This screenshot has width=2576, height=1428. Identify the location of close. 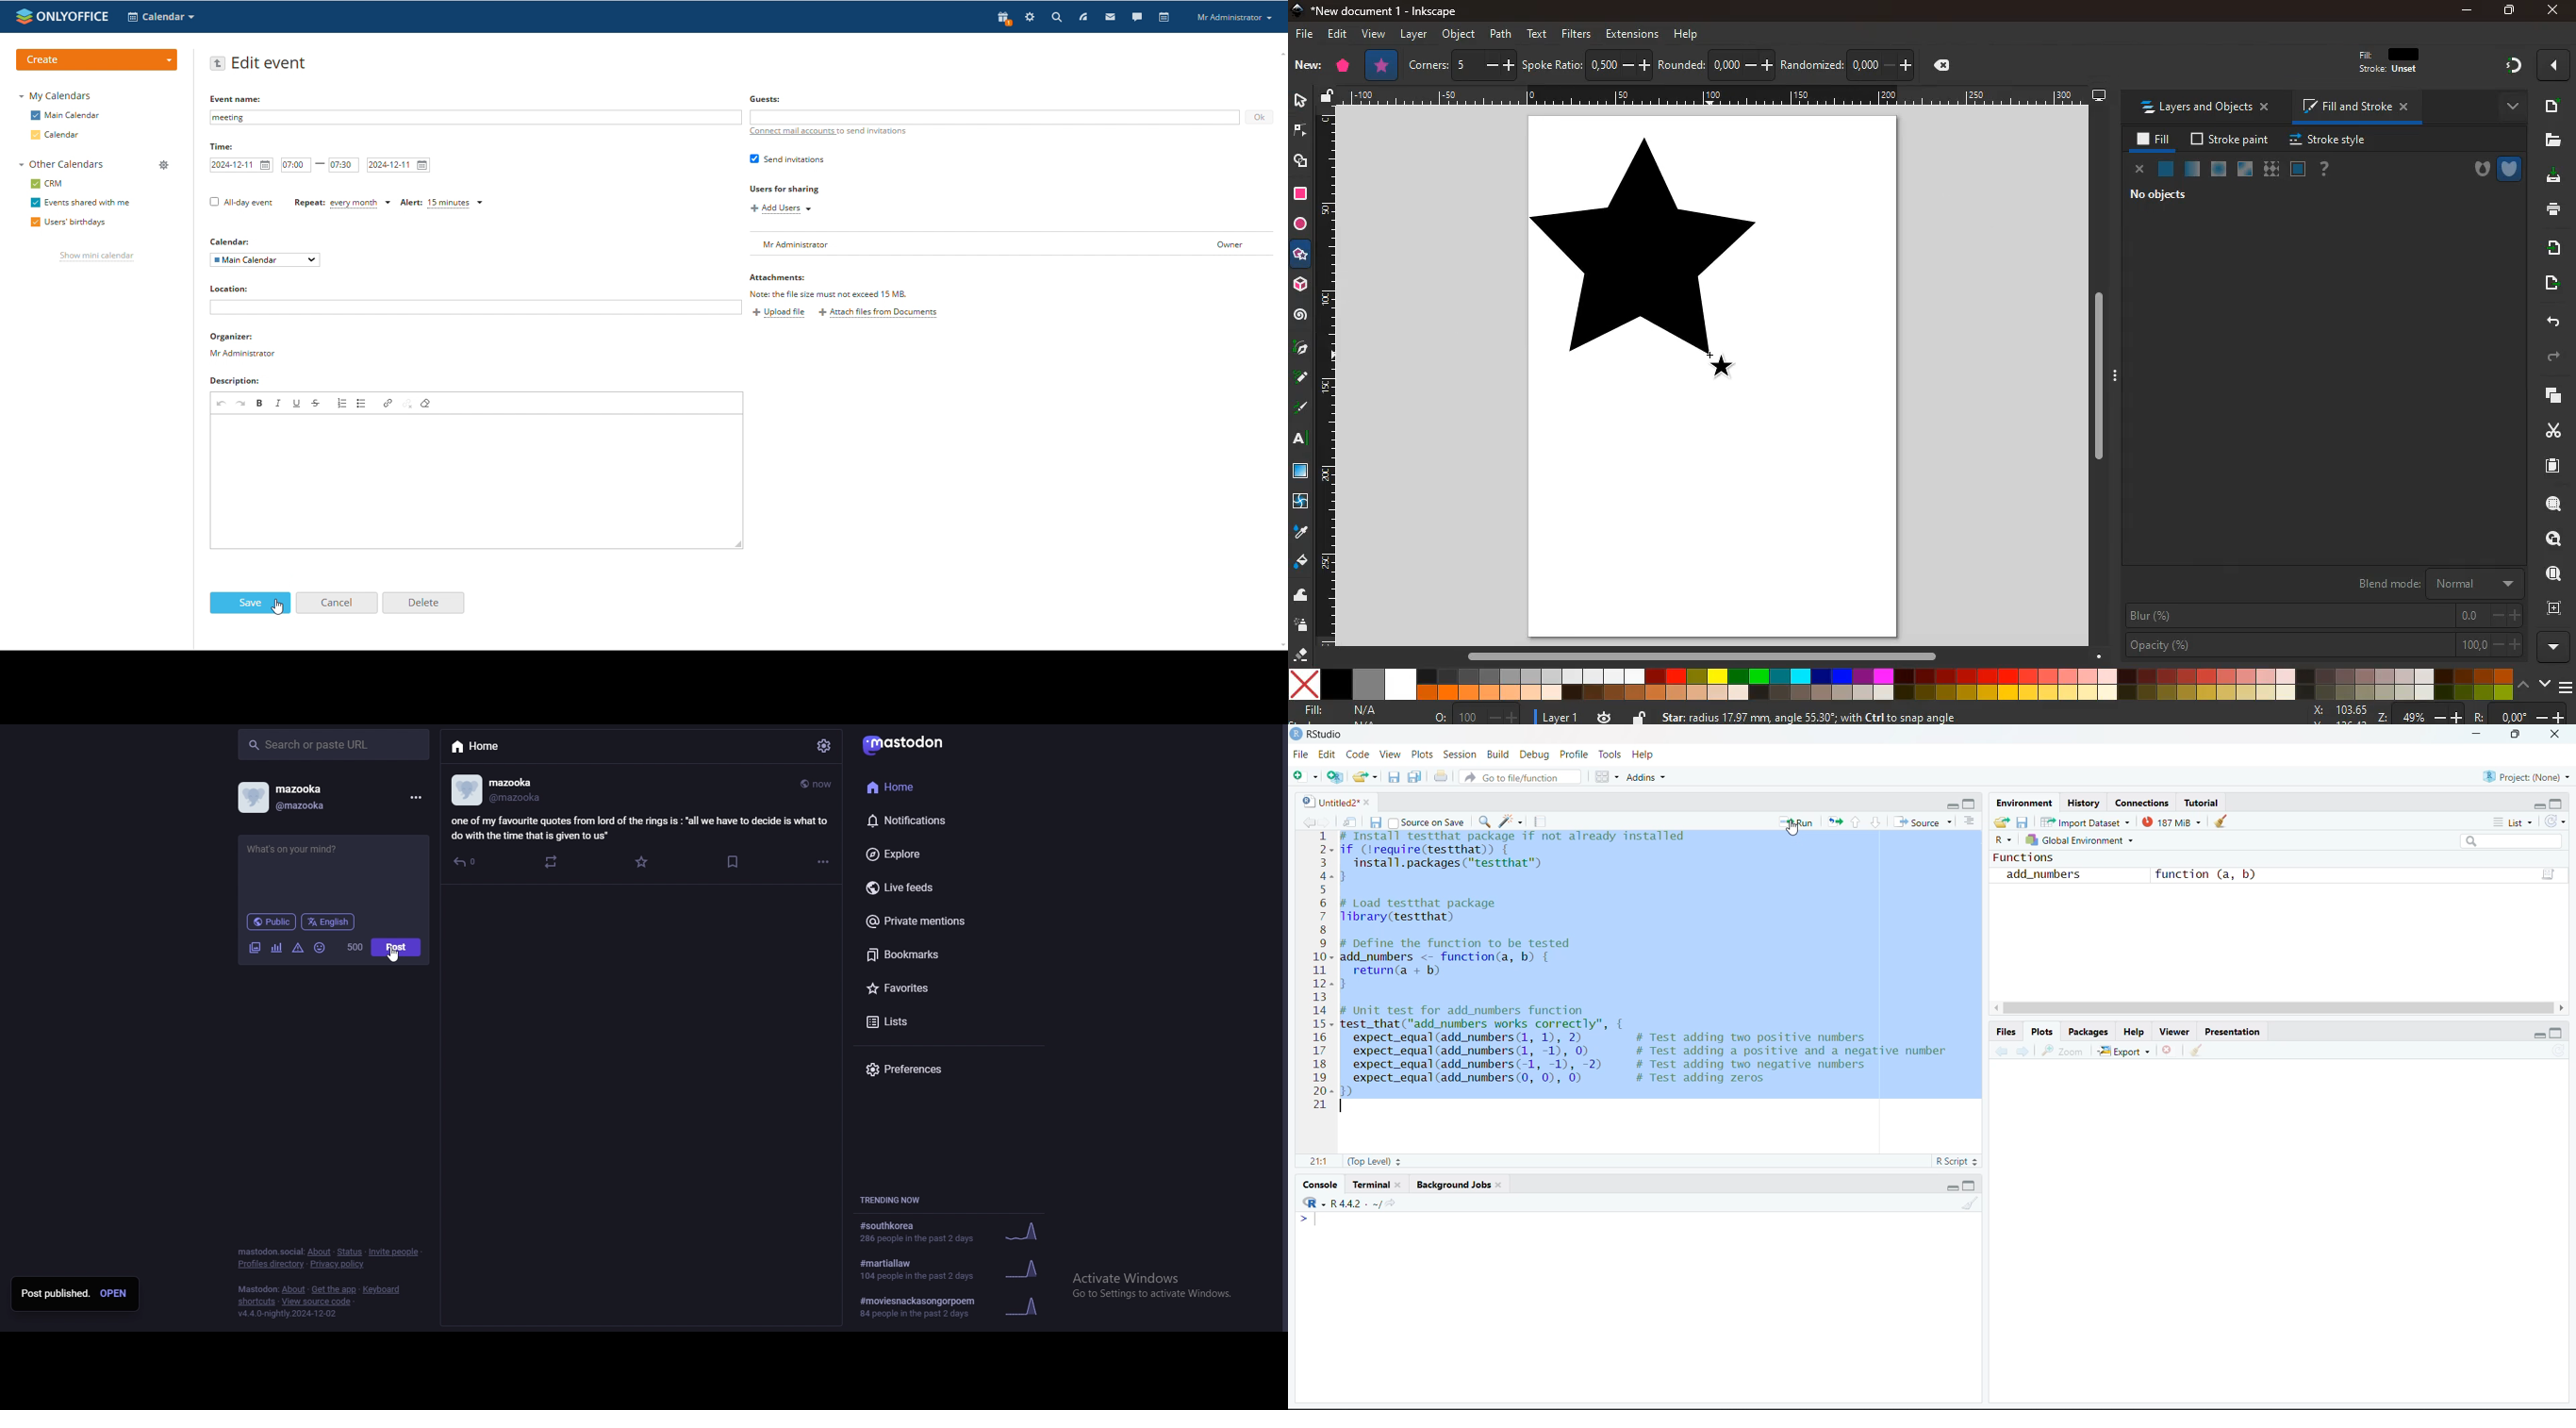
(1500, 1183).